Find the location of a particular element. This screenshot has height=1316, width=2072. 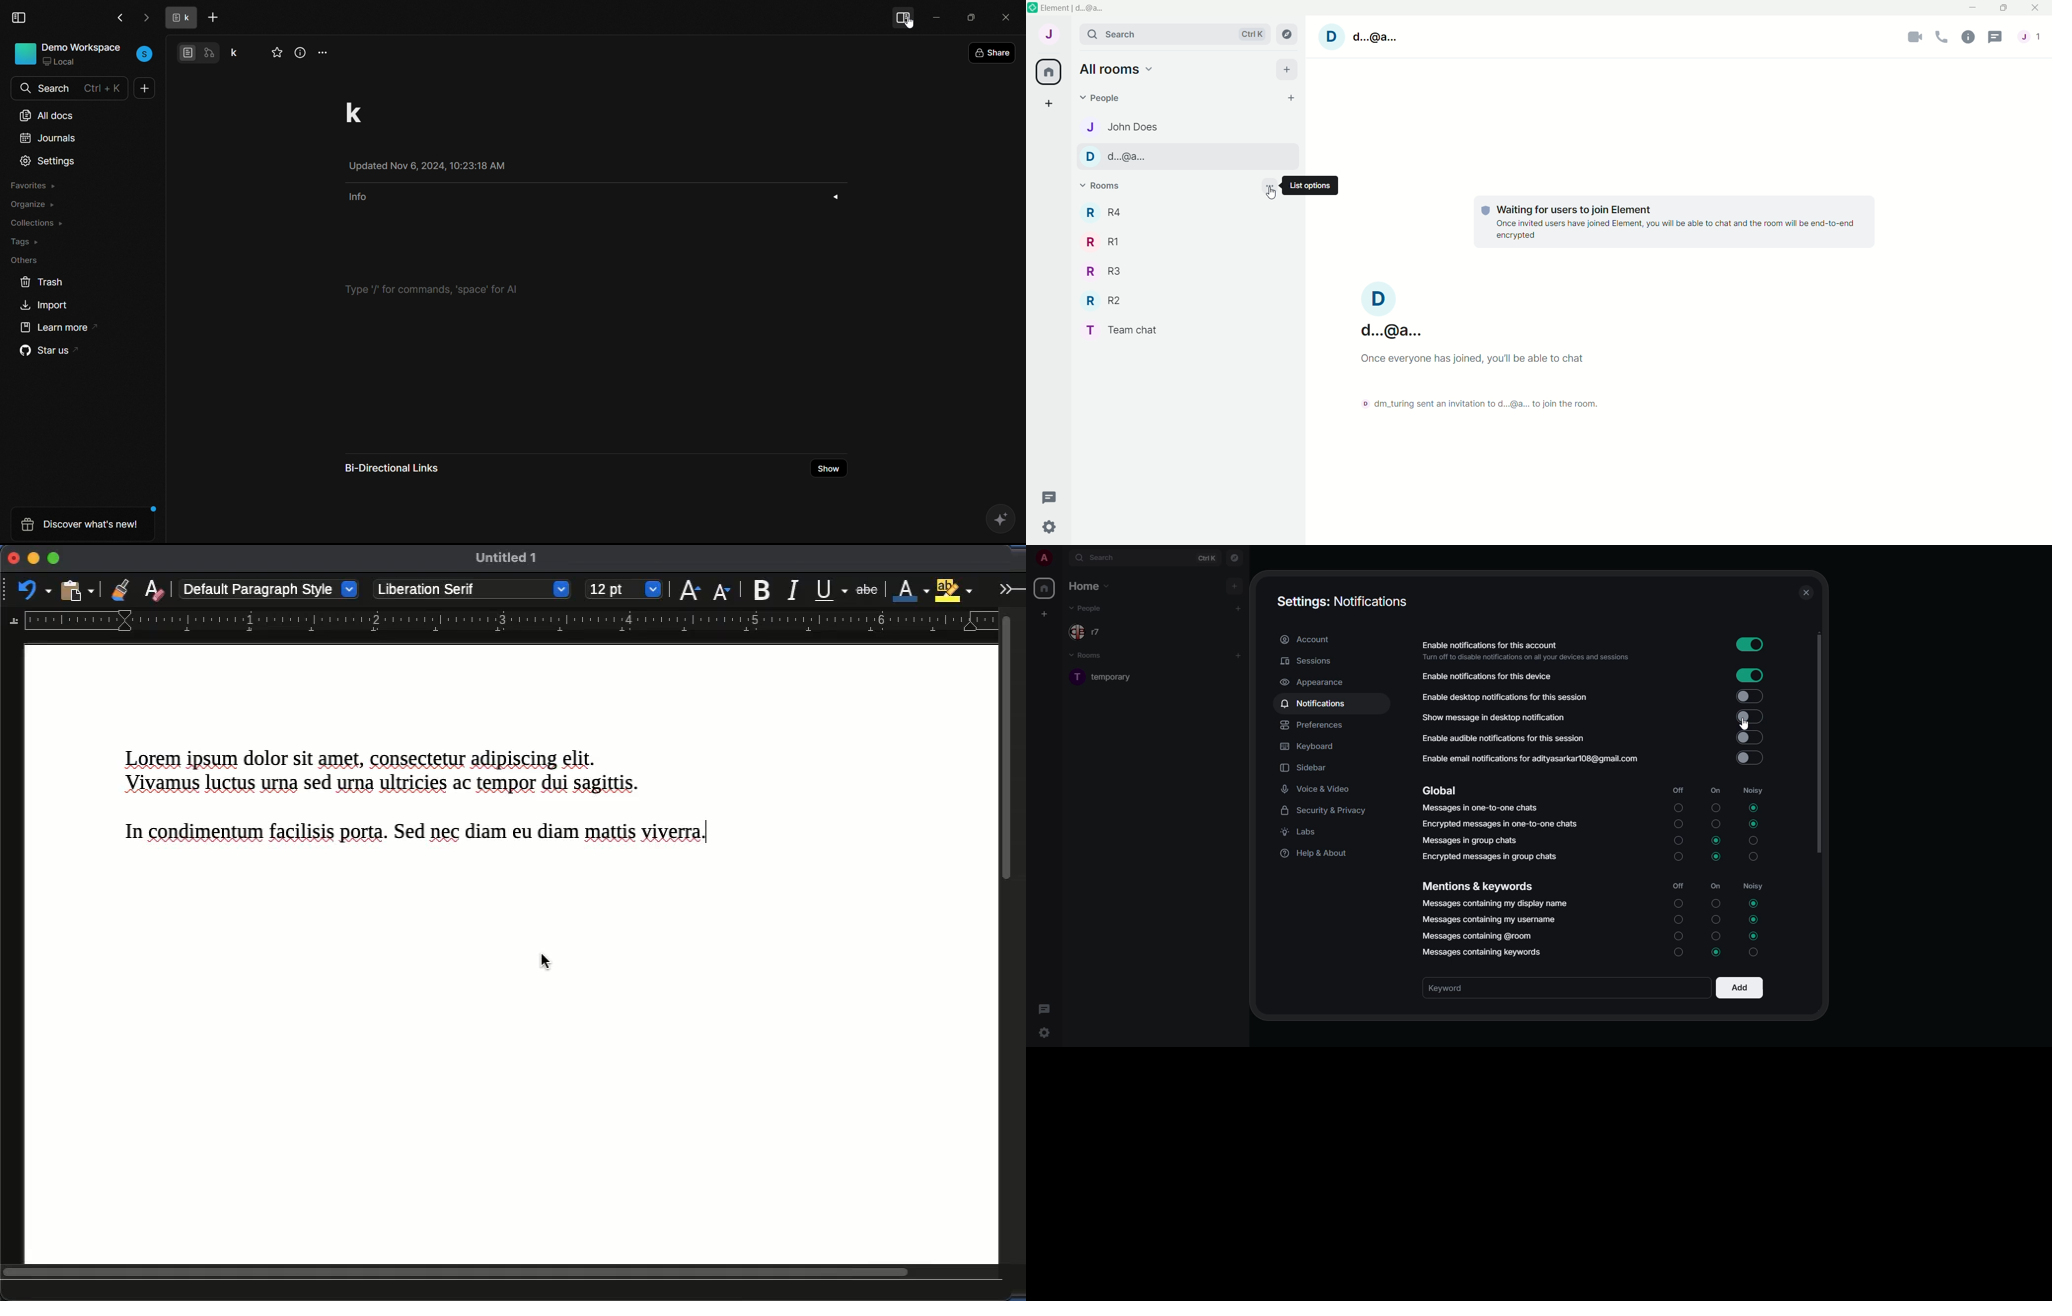

selected is located at coordinates (1716, 841).